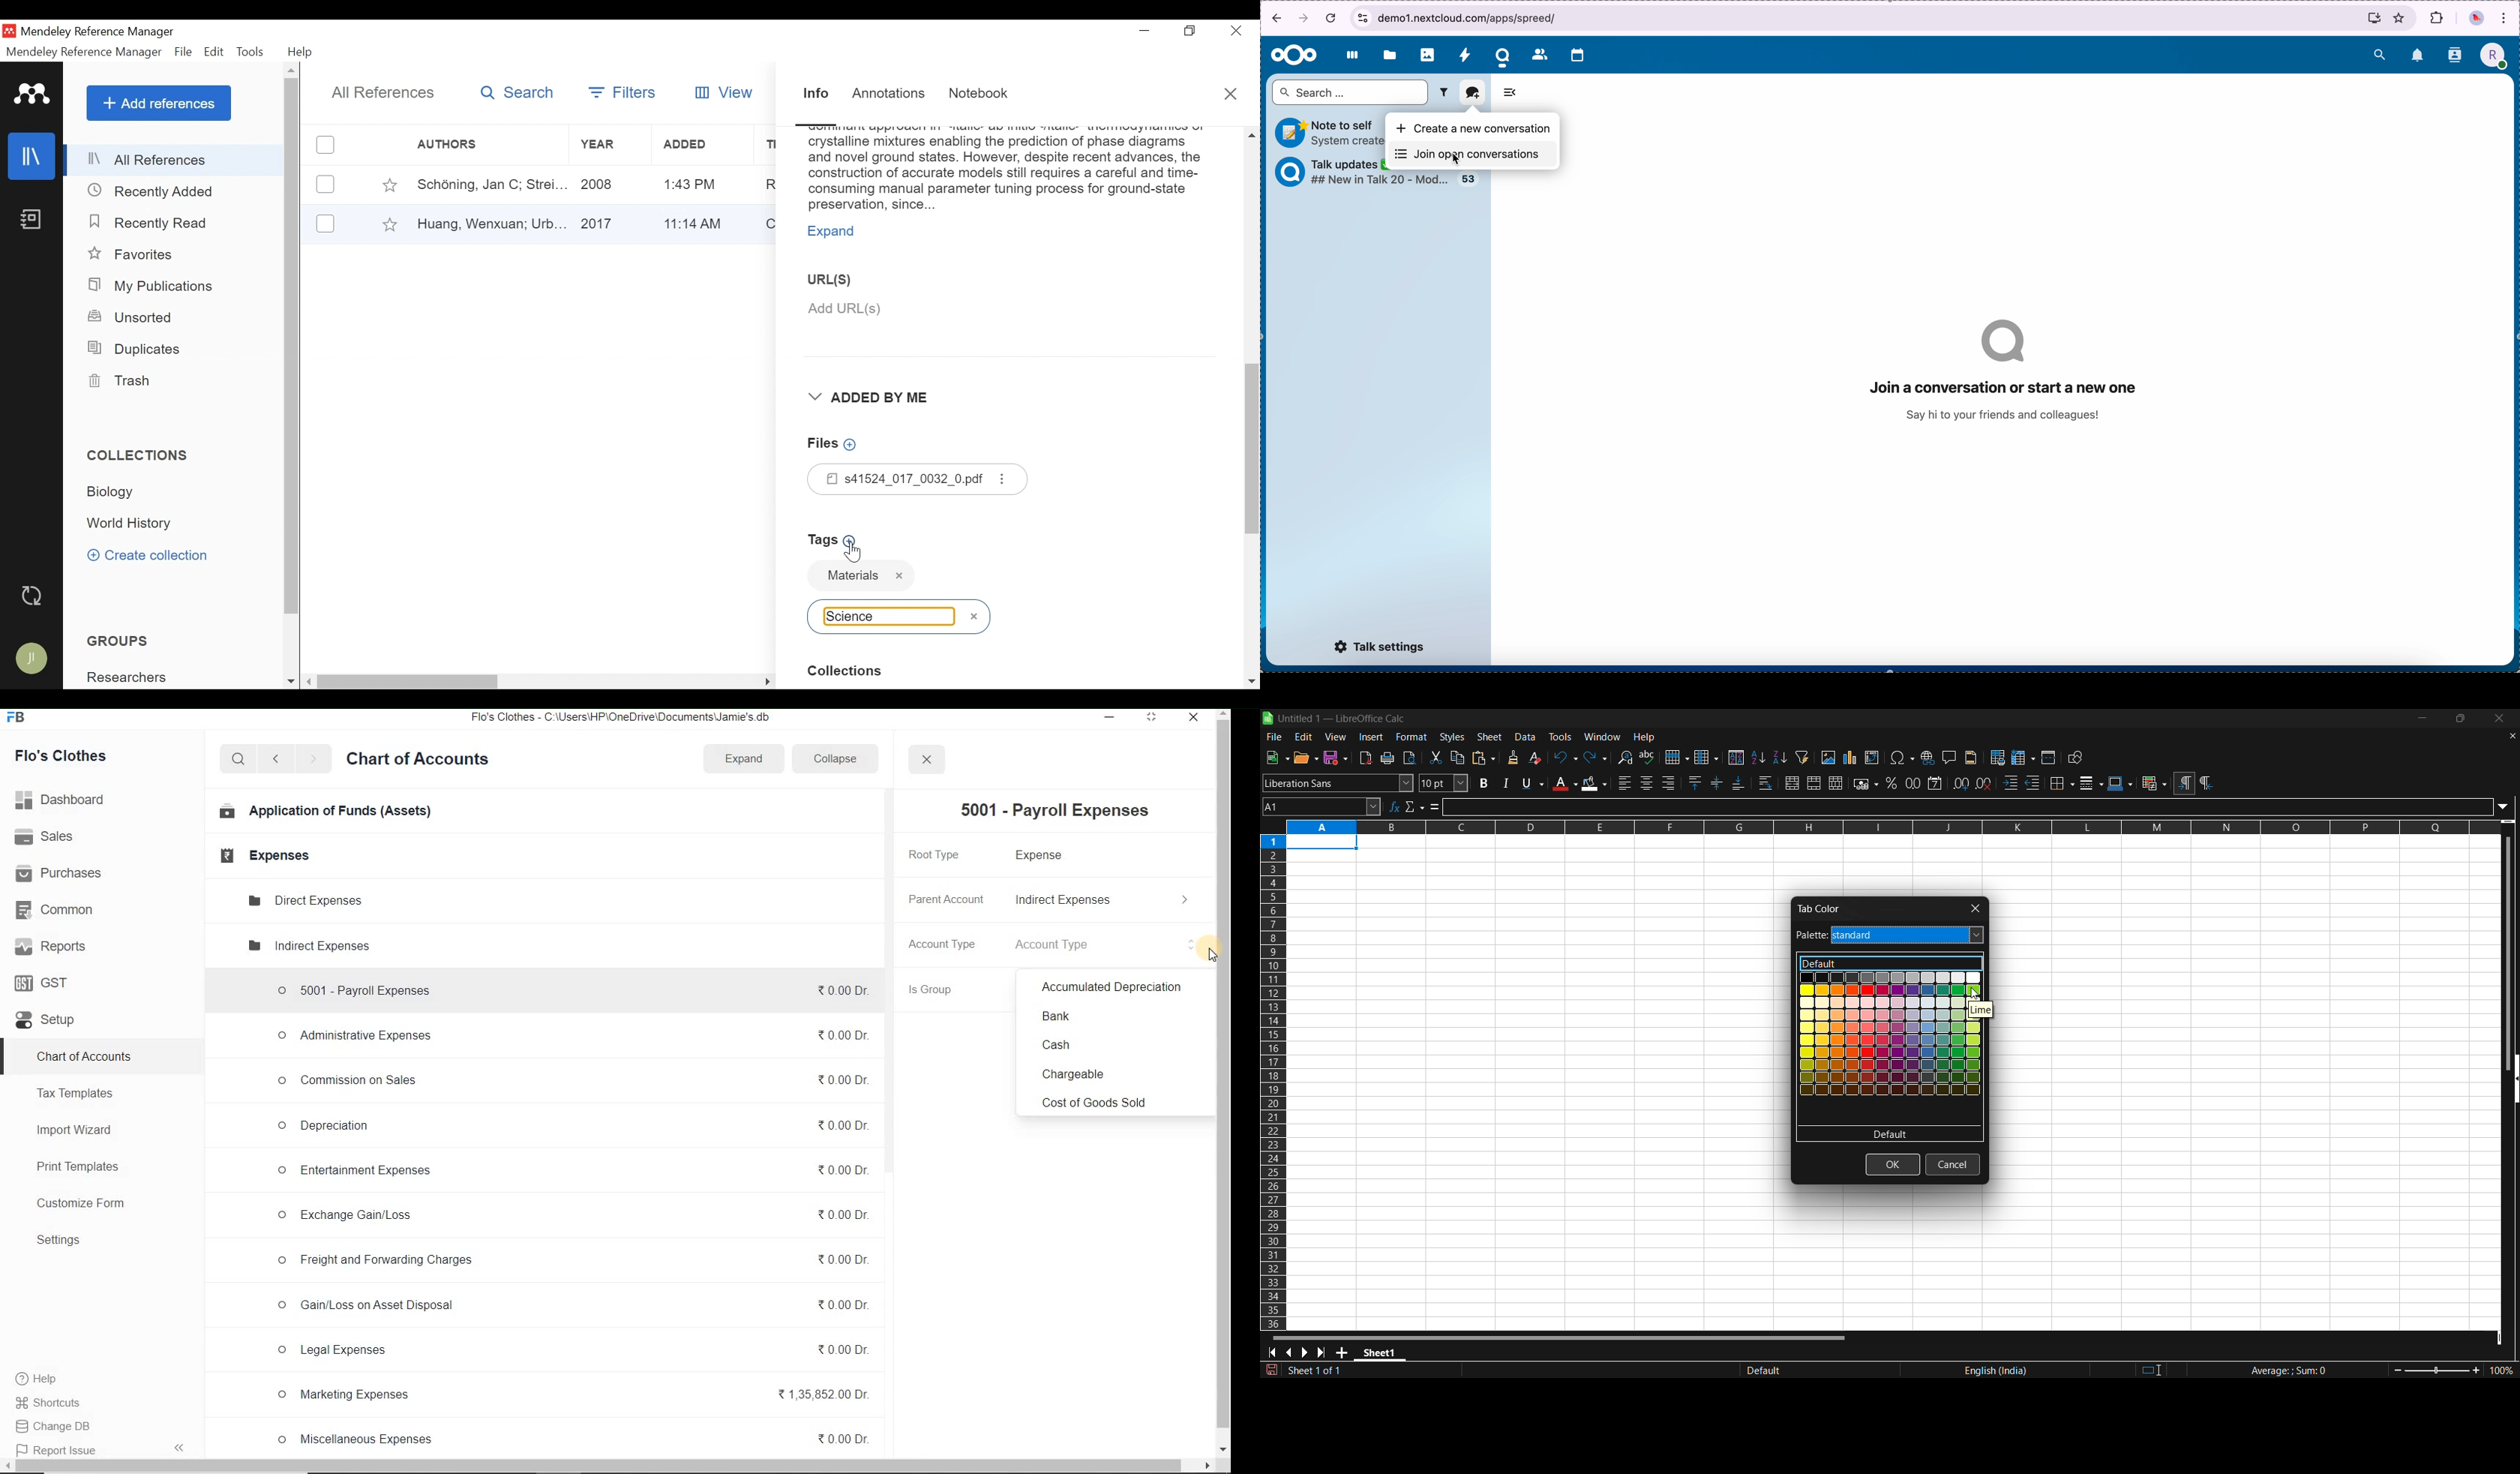 Image resolution: width=2520 pixels, height=1484 pixels. What do you see at coordinates (606, 144) in the screenshot?
I see `Year` at bounding box center [606, 144].